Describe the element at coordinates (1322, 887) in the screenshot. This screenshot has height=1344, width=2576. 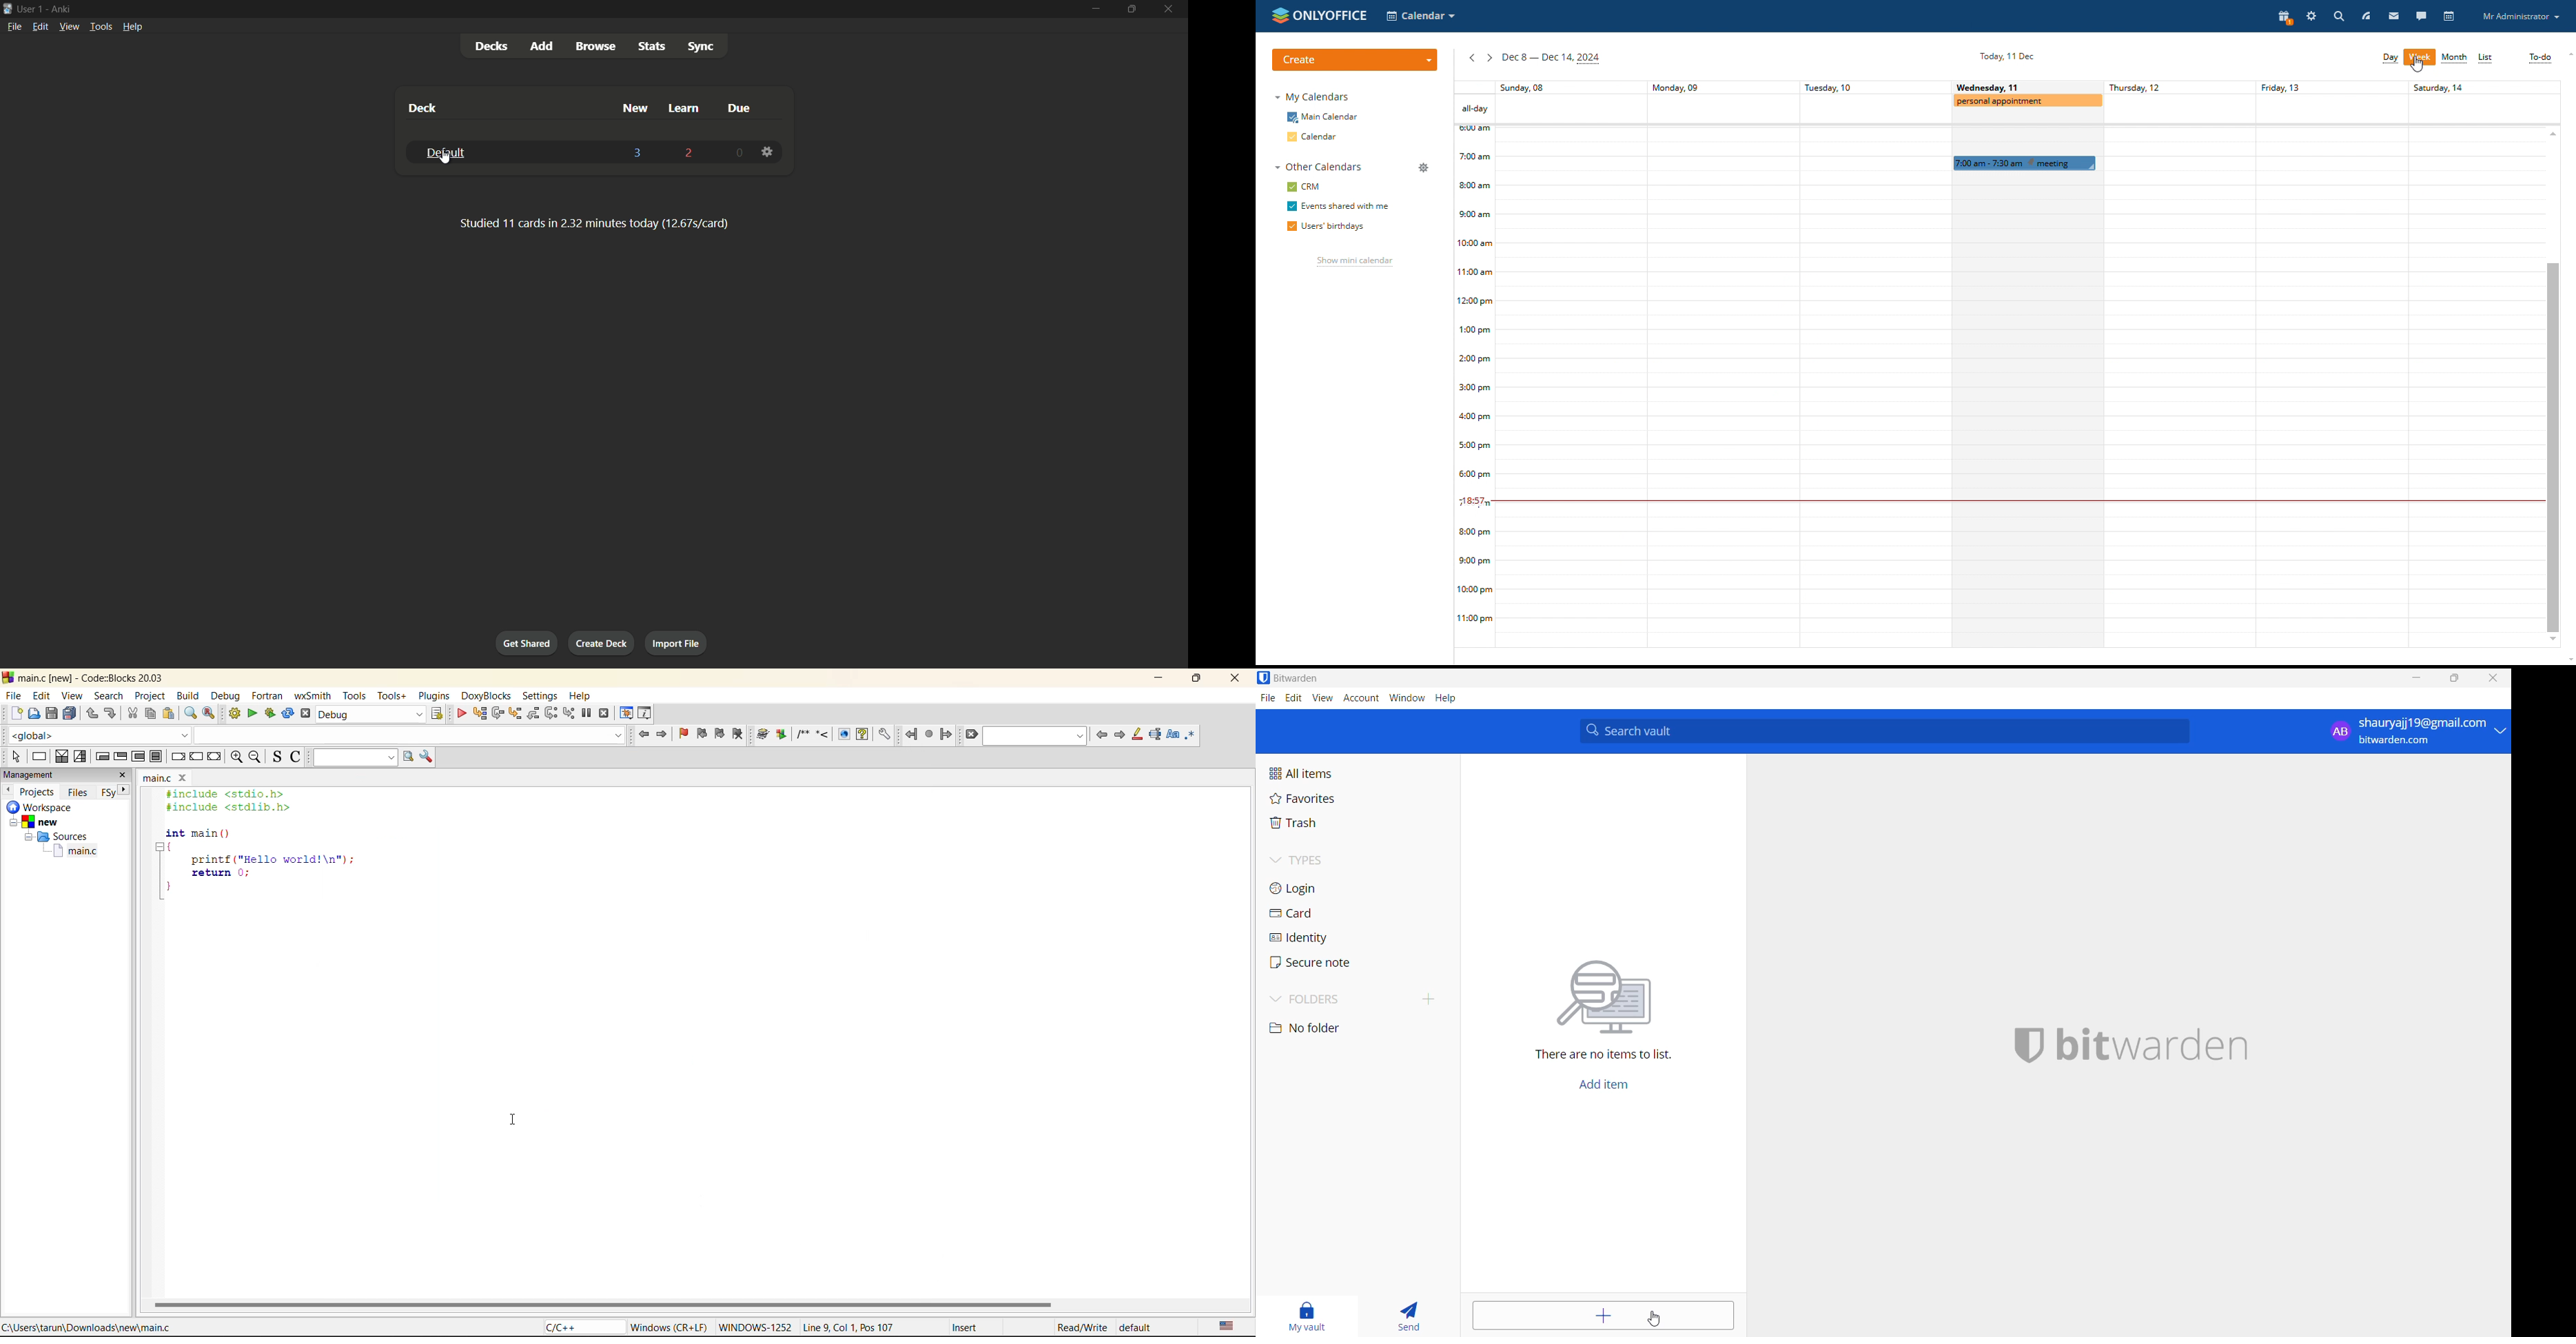
I see `login` at that location.